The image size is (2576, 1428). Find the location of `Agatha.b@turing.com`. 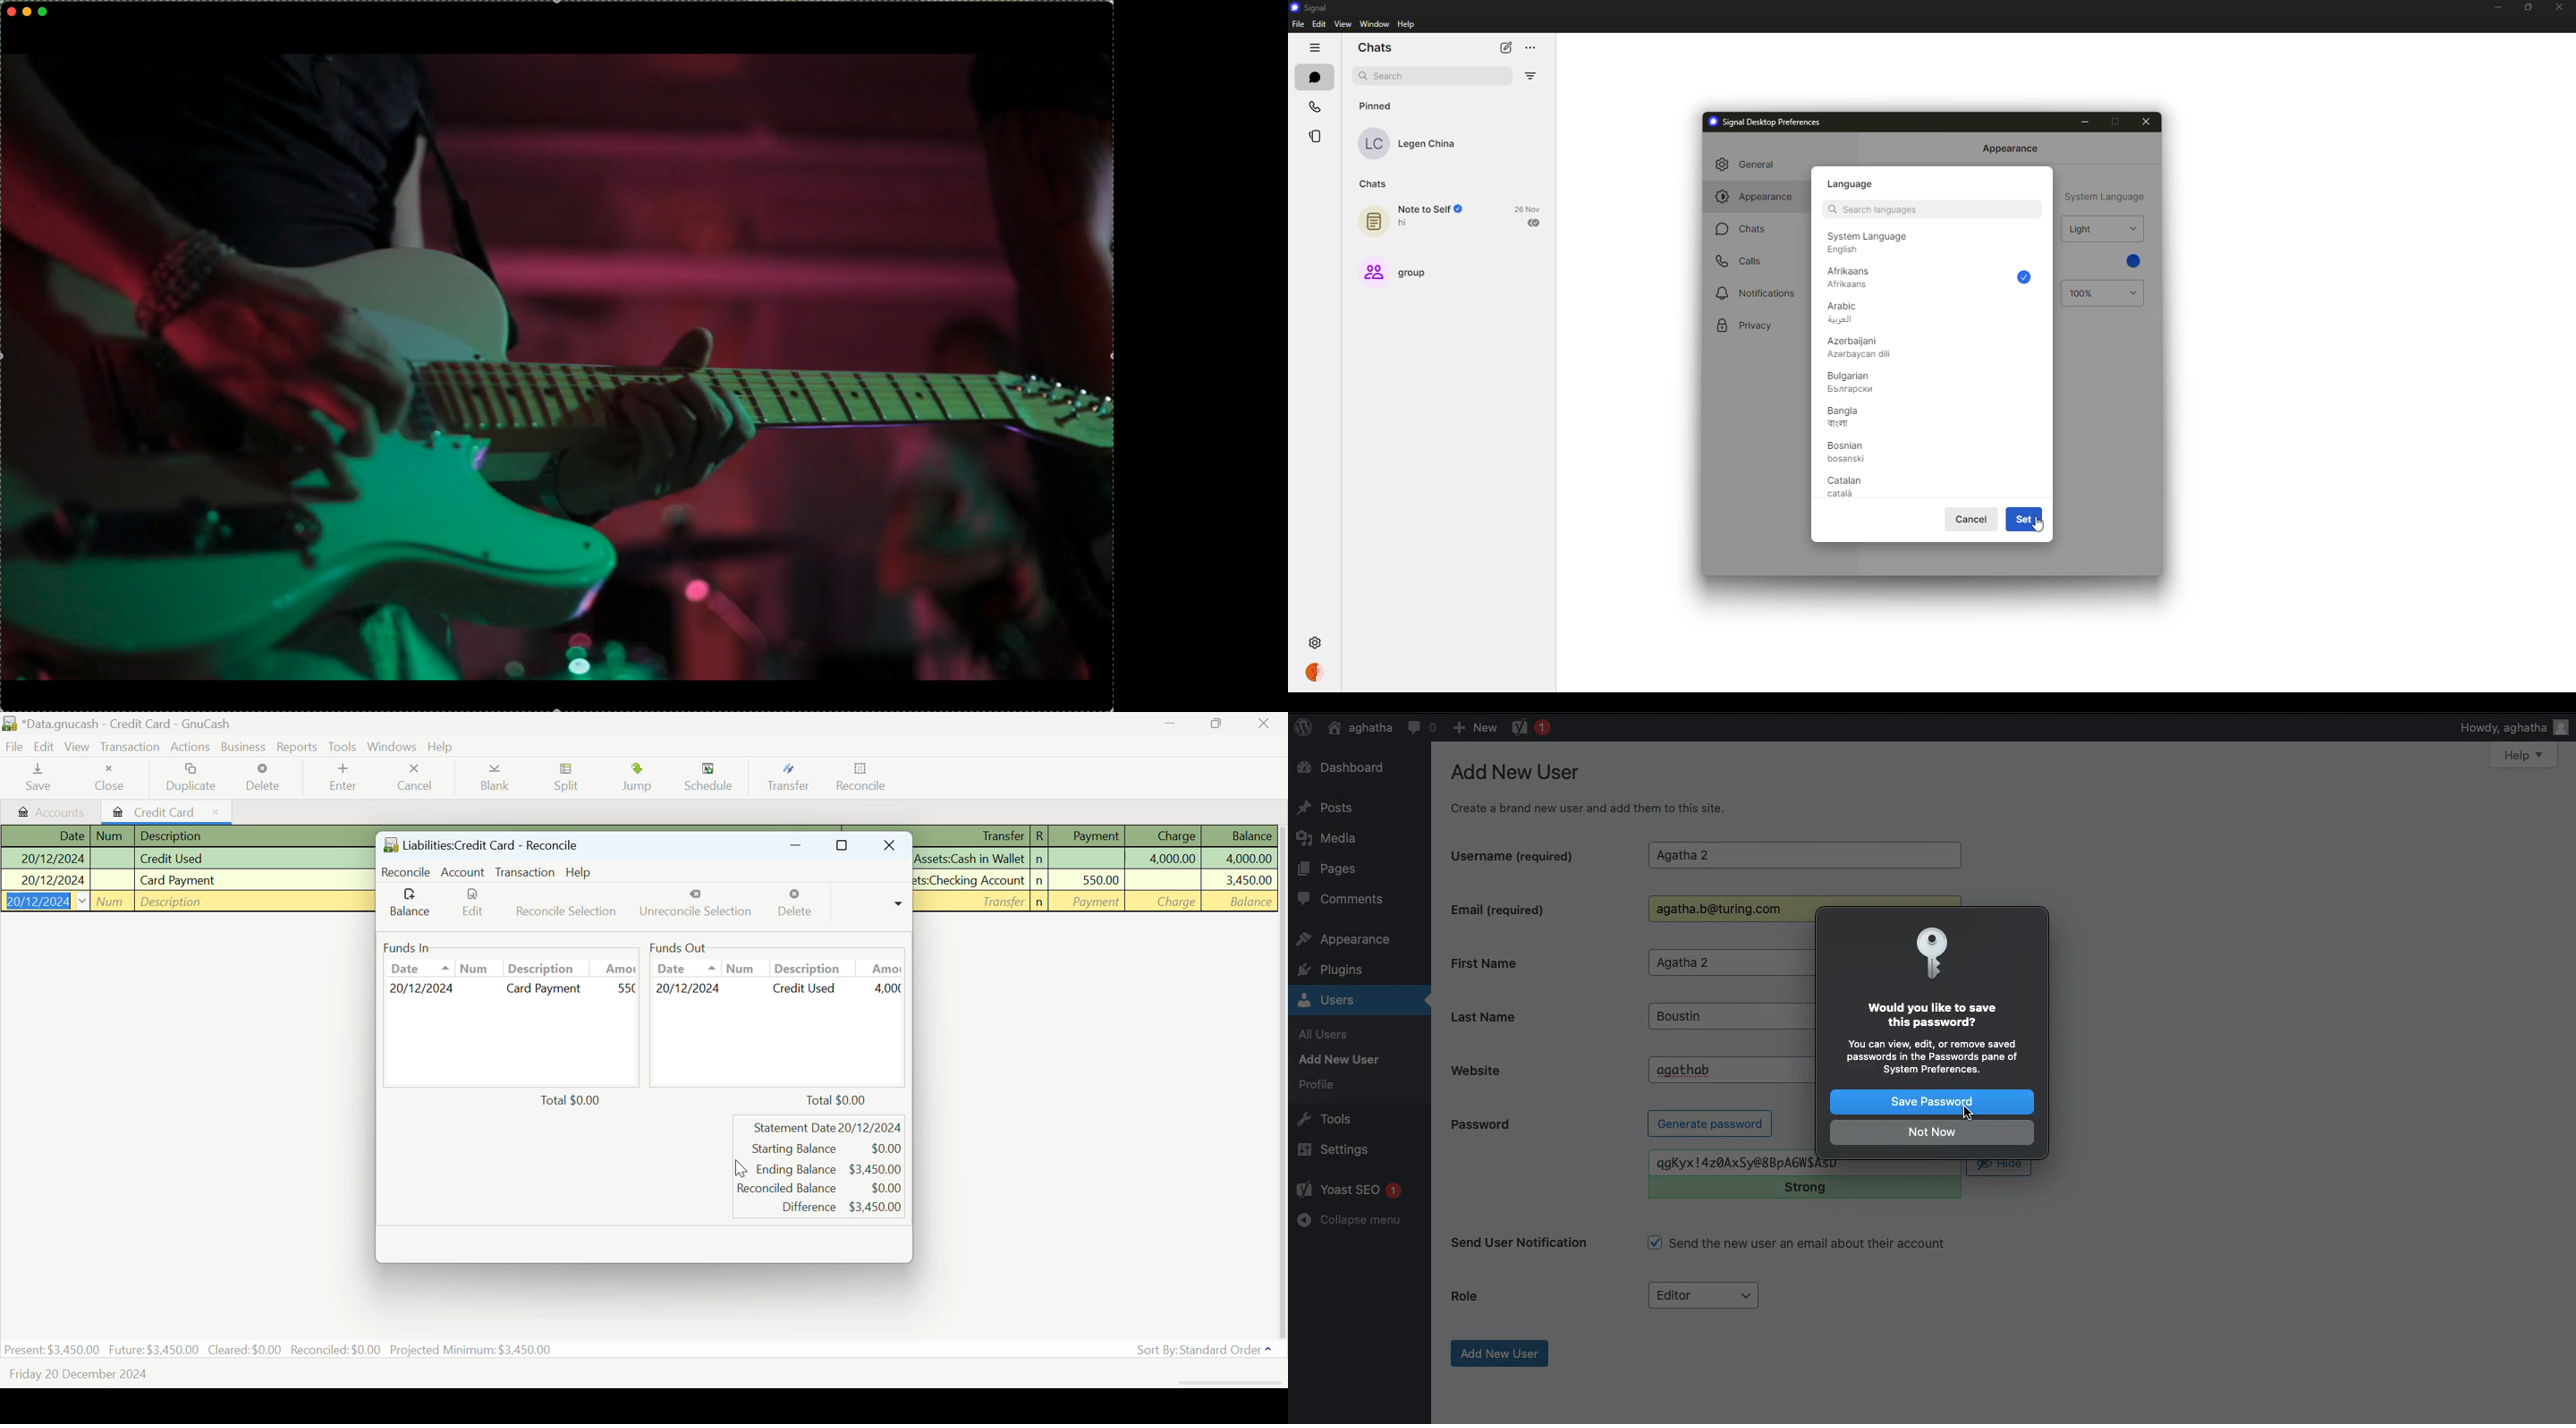

Agatha.b@turing.com is located at coordinates (1723, 910).